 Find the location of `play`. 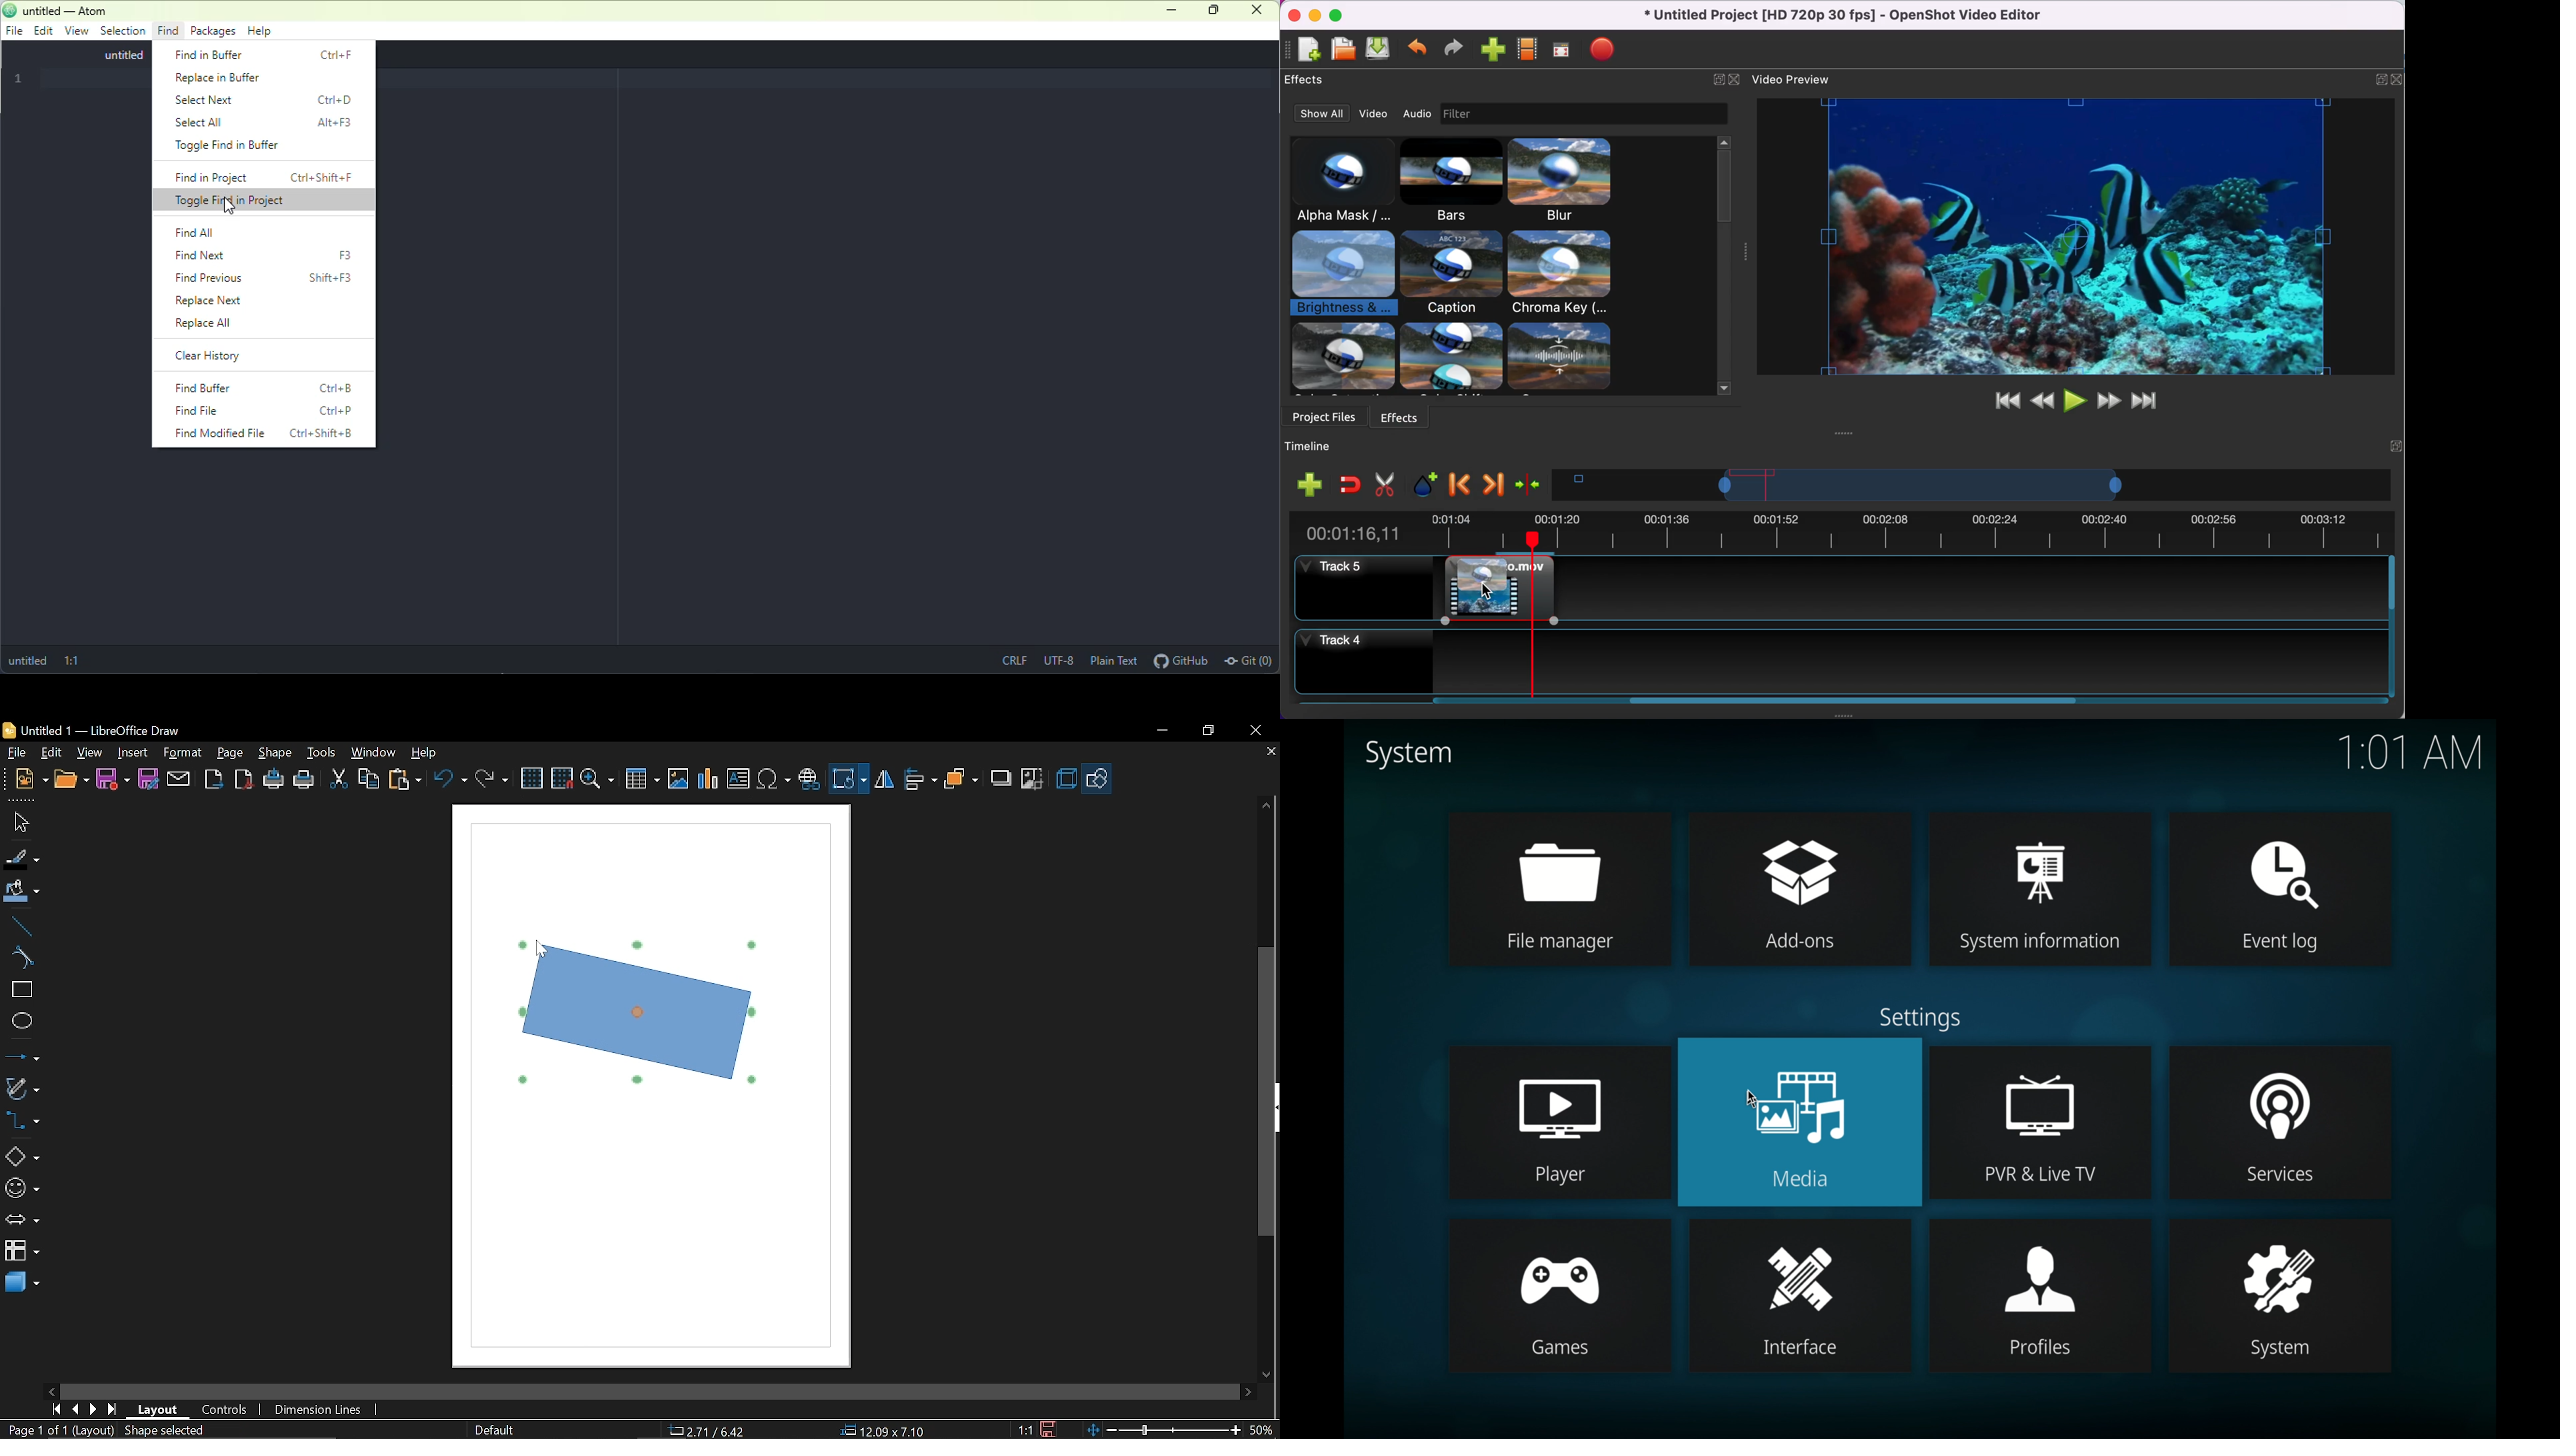

play is located at coordinates (2075, 401).